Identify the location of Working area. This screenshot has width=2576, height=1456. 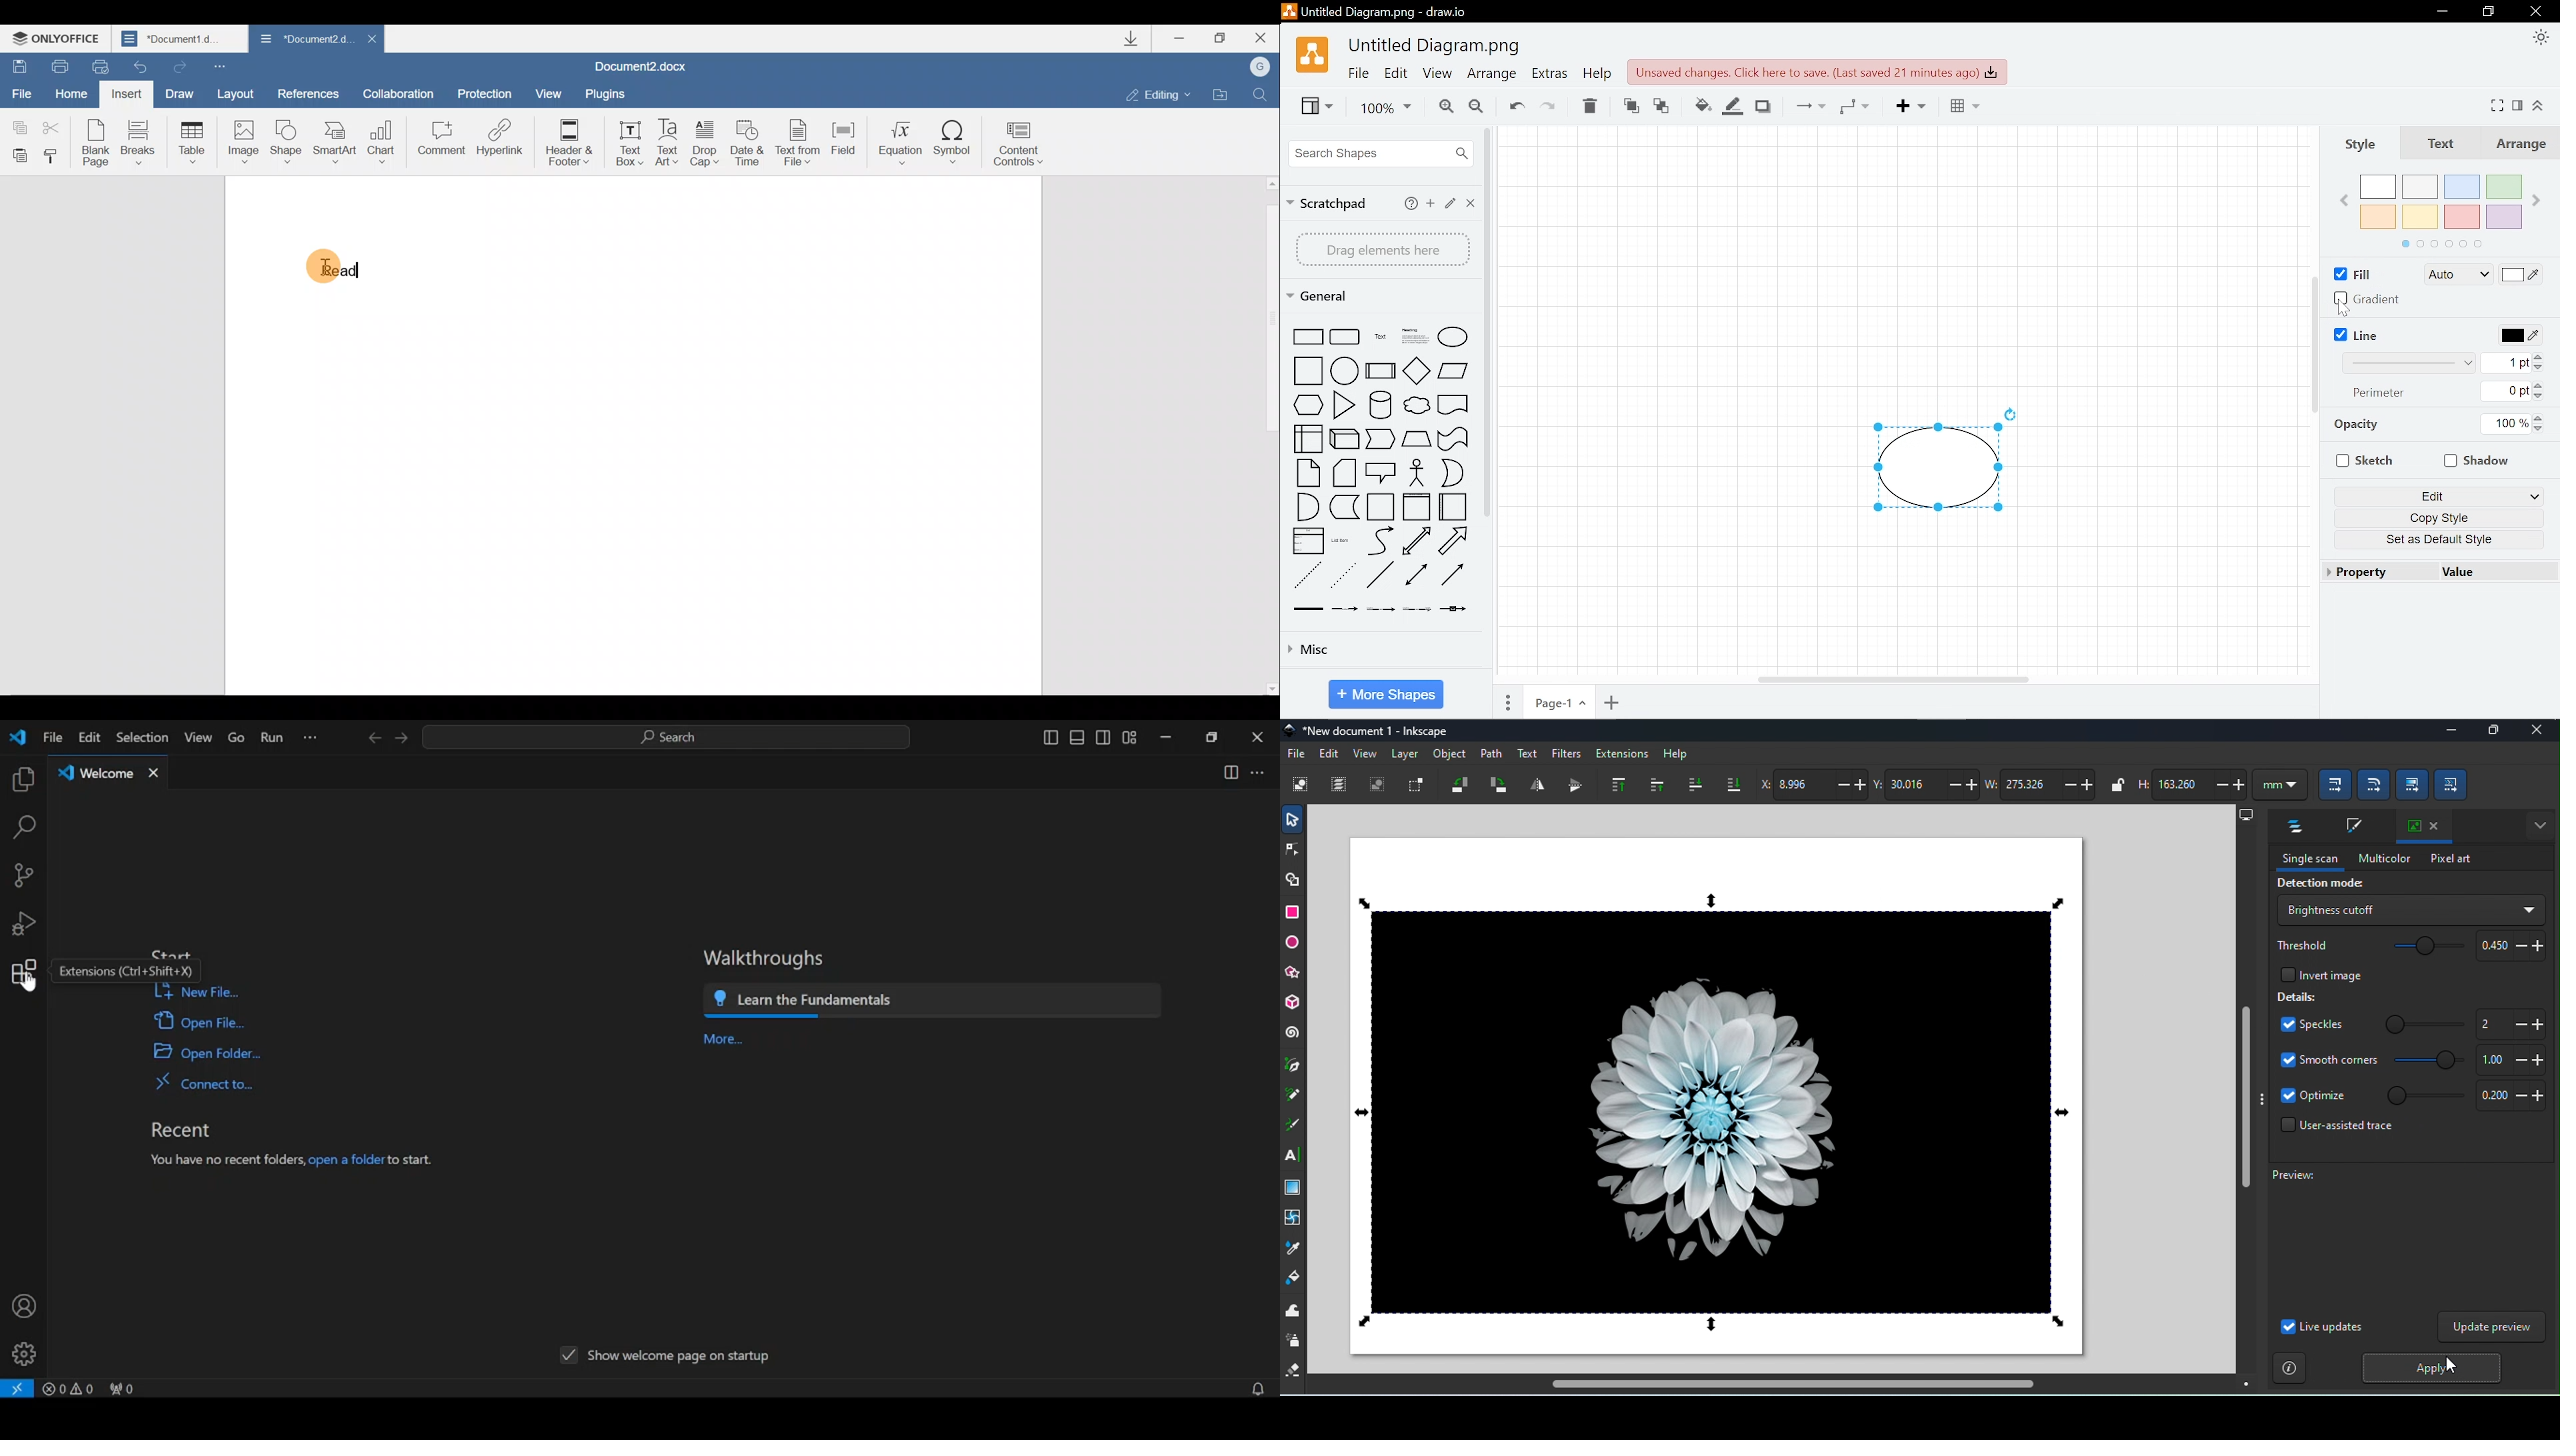
(733, 433).